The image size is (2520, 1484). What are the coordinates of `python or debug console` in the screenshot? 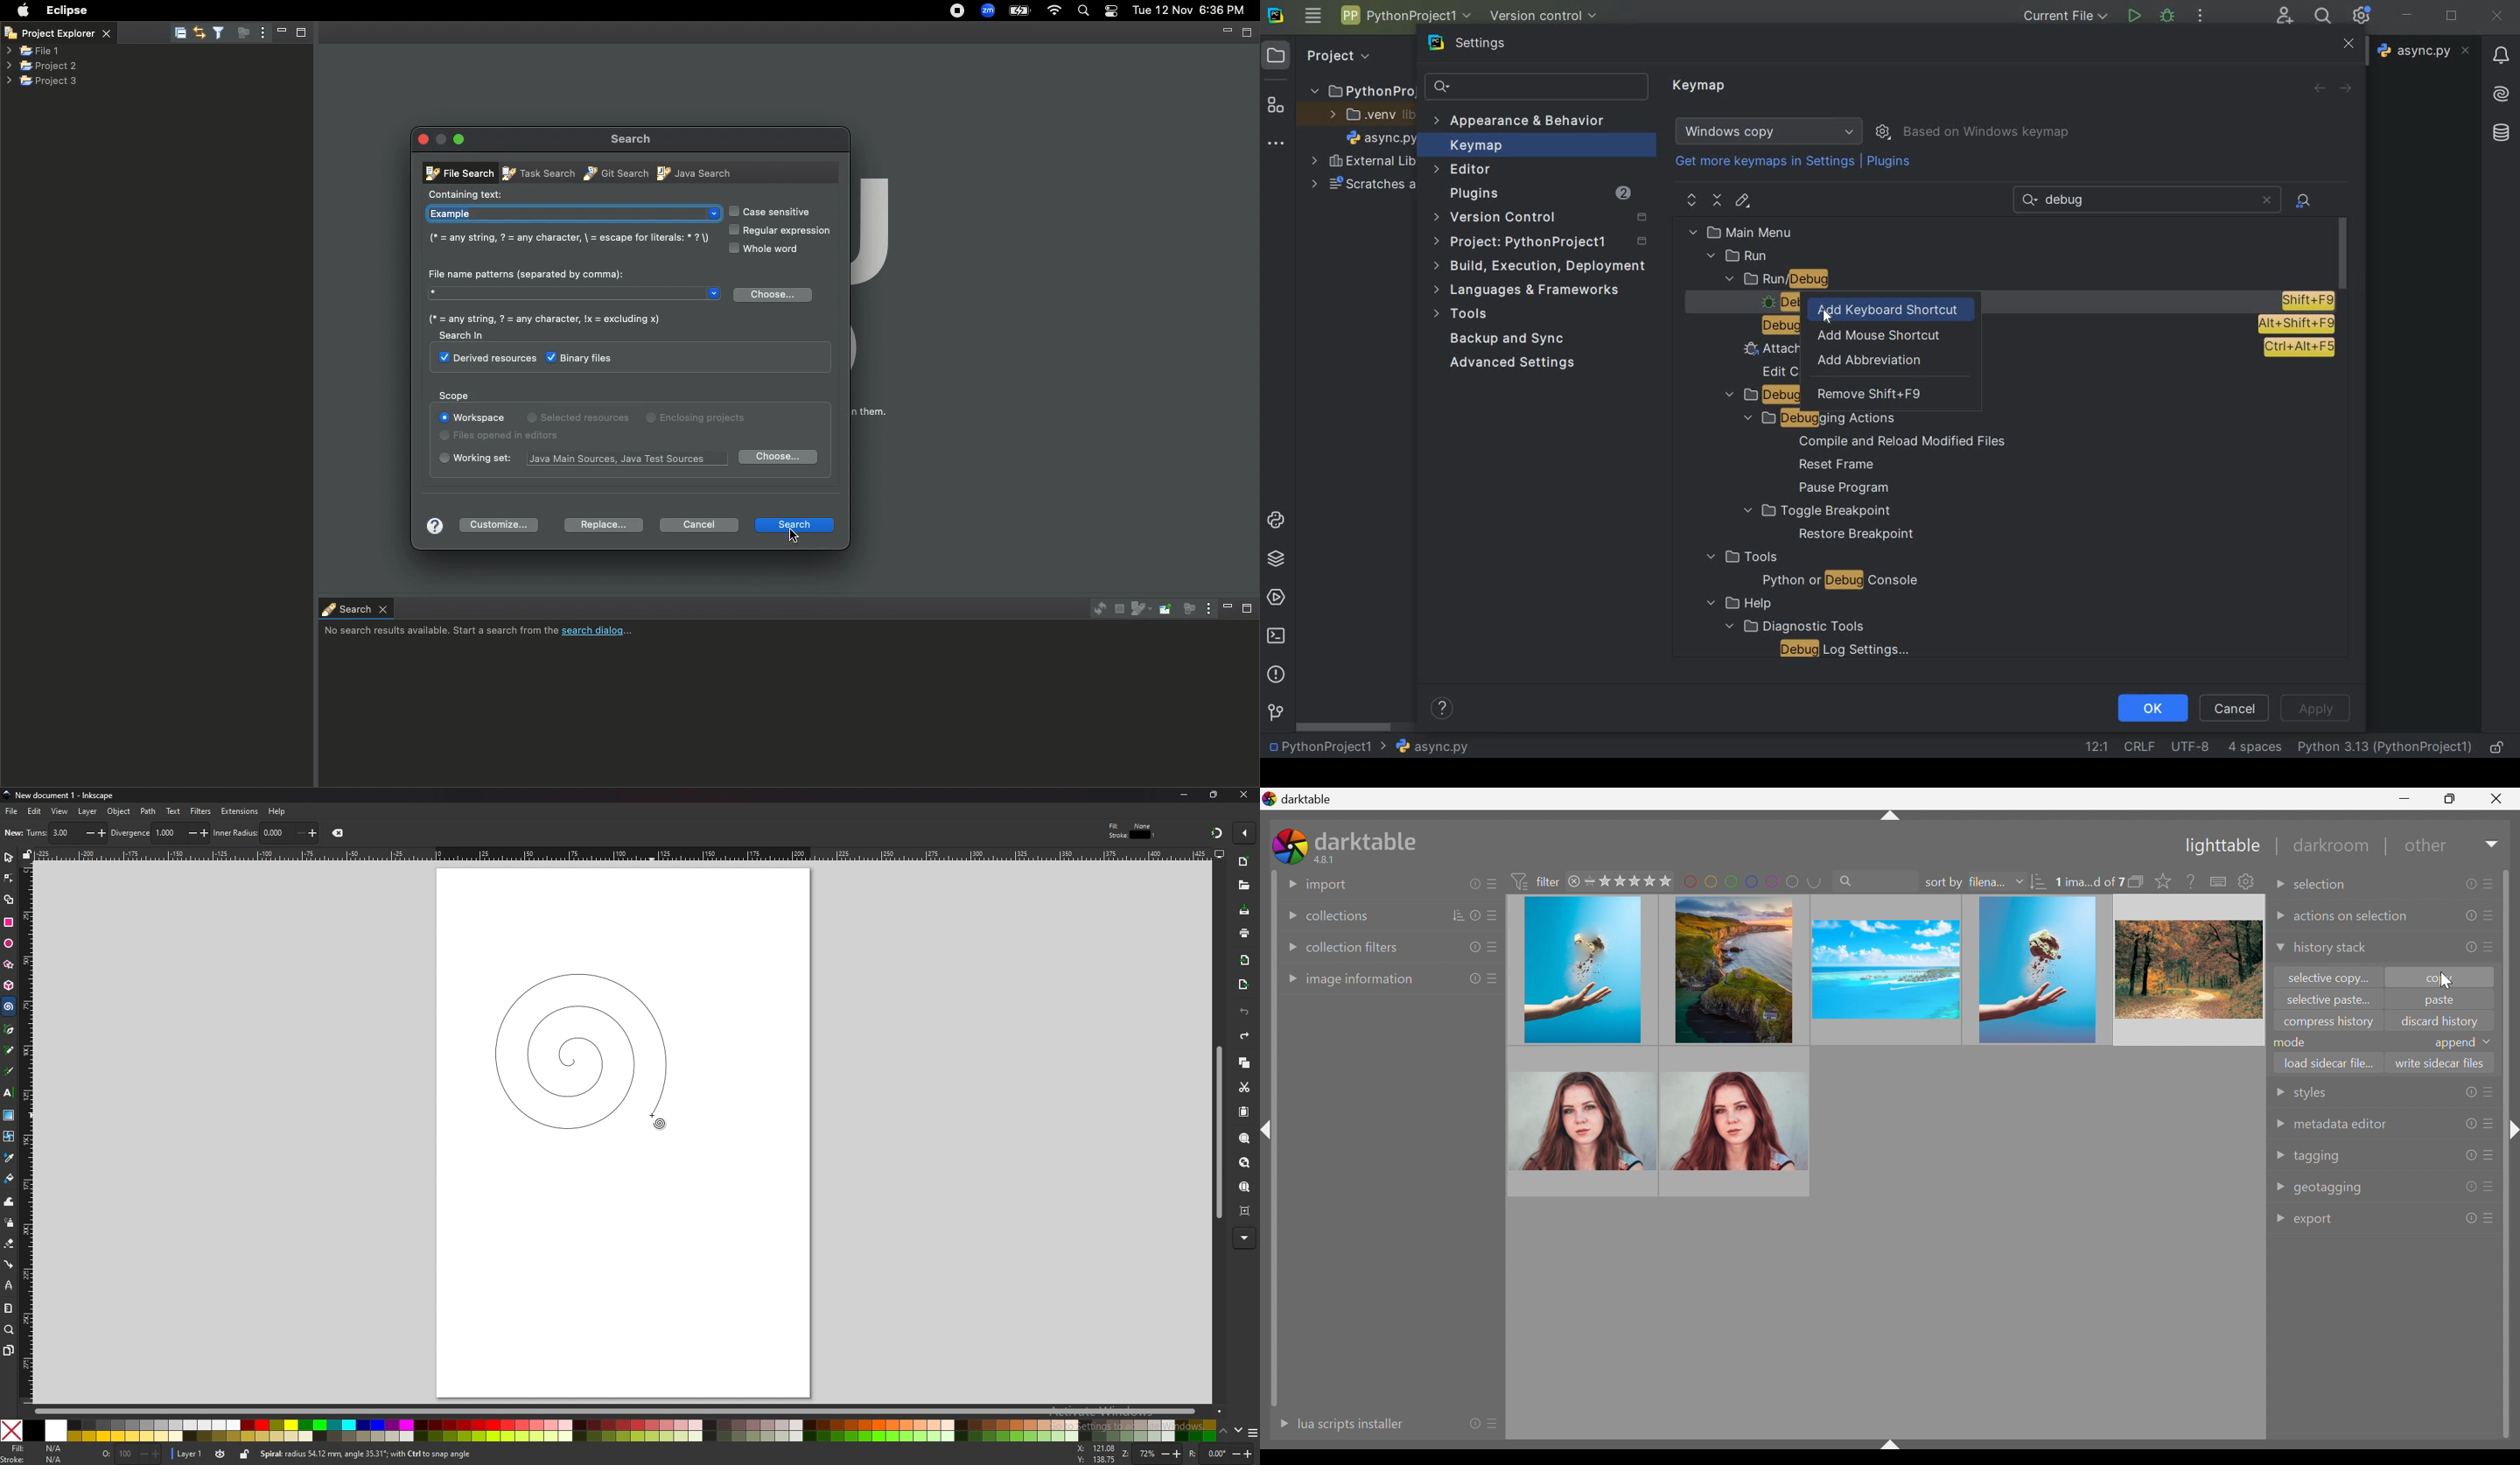 It's located at (1840, 582).